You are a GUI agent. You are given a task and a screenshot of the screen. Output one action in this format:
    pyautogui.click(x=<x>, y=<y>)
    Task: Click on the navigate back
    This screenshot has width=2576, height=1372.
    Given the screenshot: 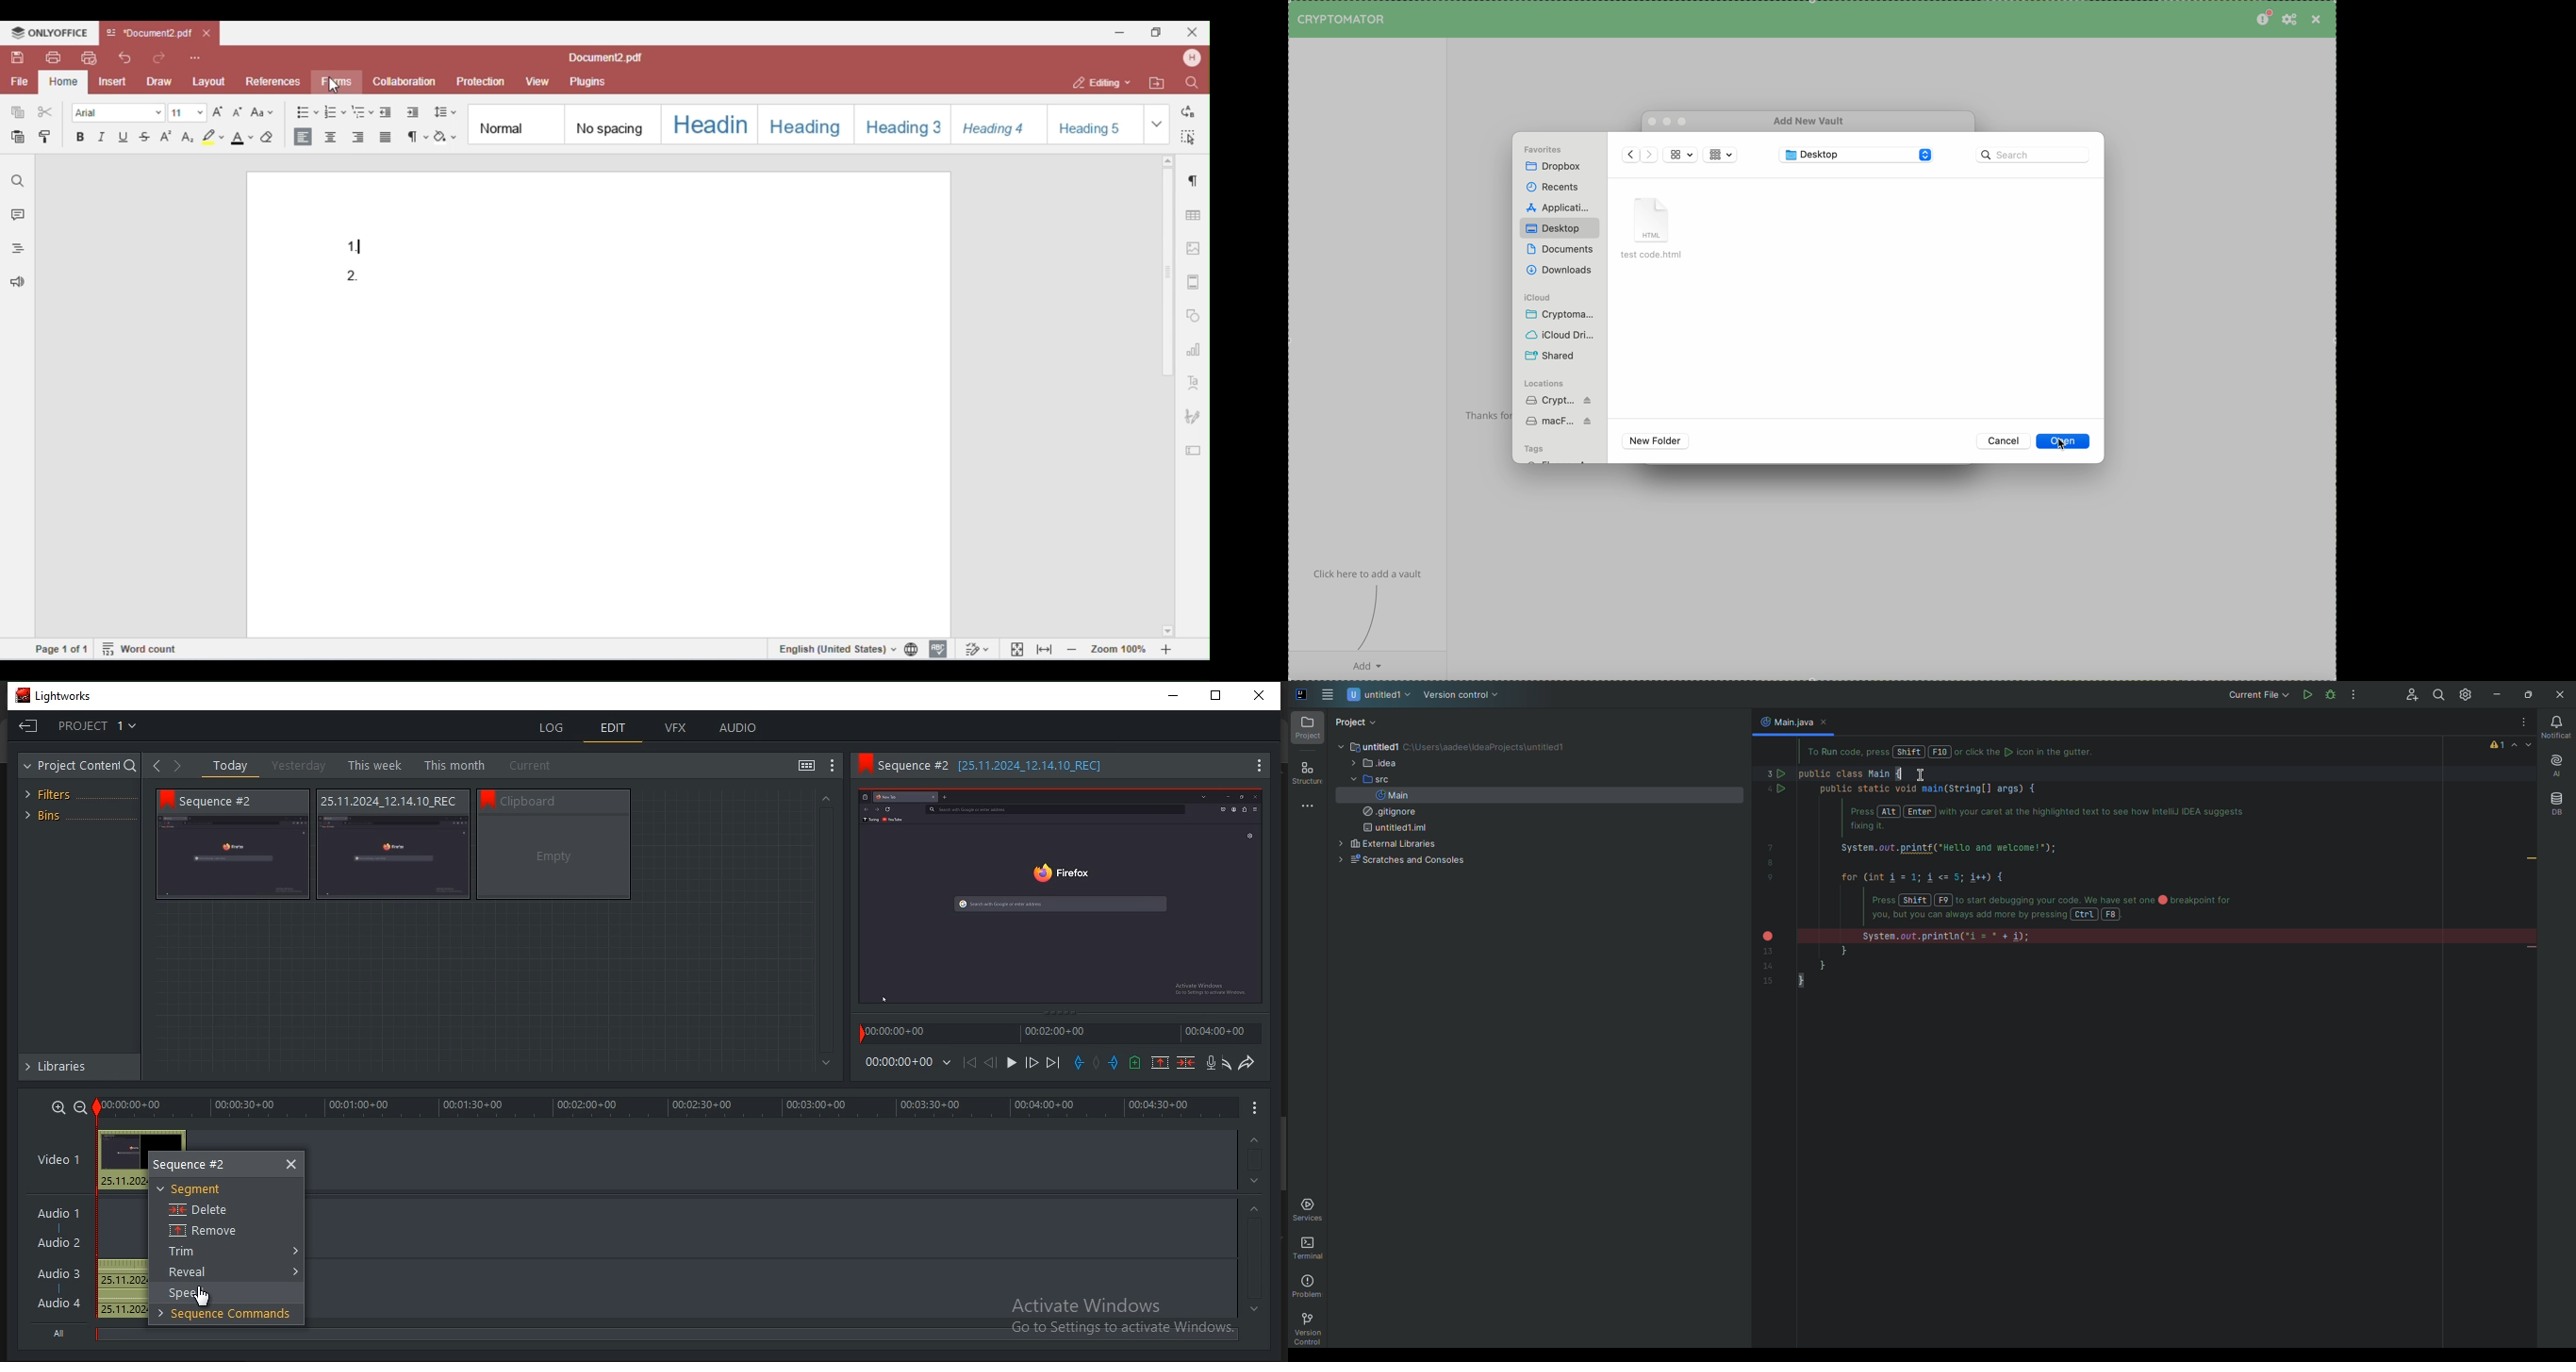 What is the action you would take?
    pyautogui.click(x=1630, y=154)
    